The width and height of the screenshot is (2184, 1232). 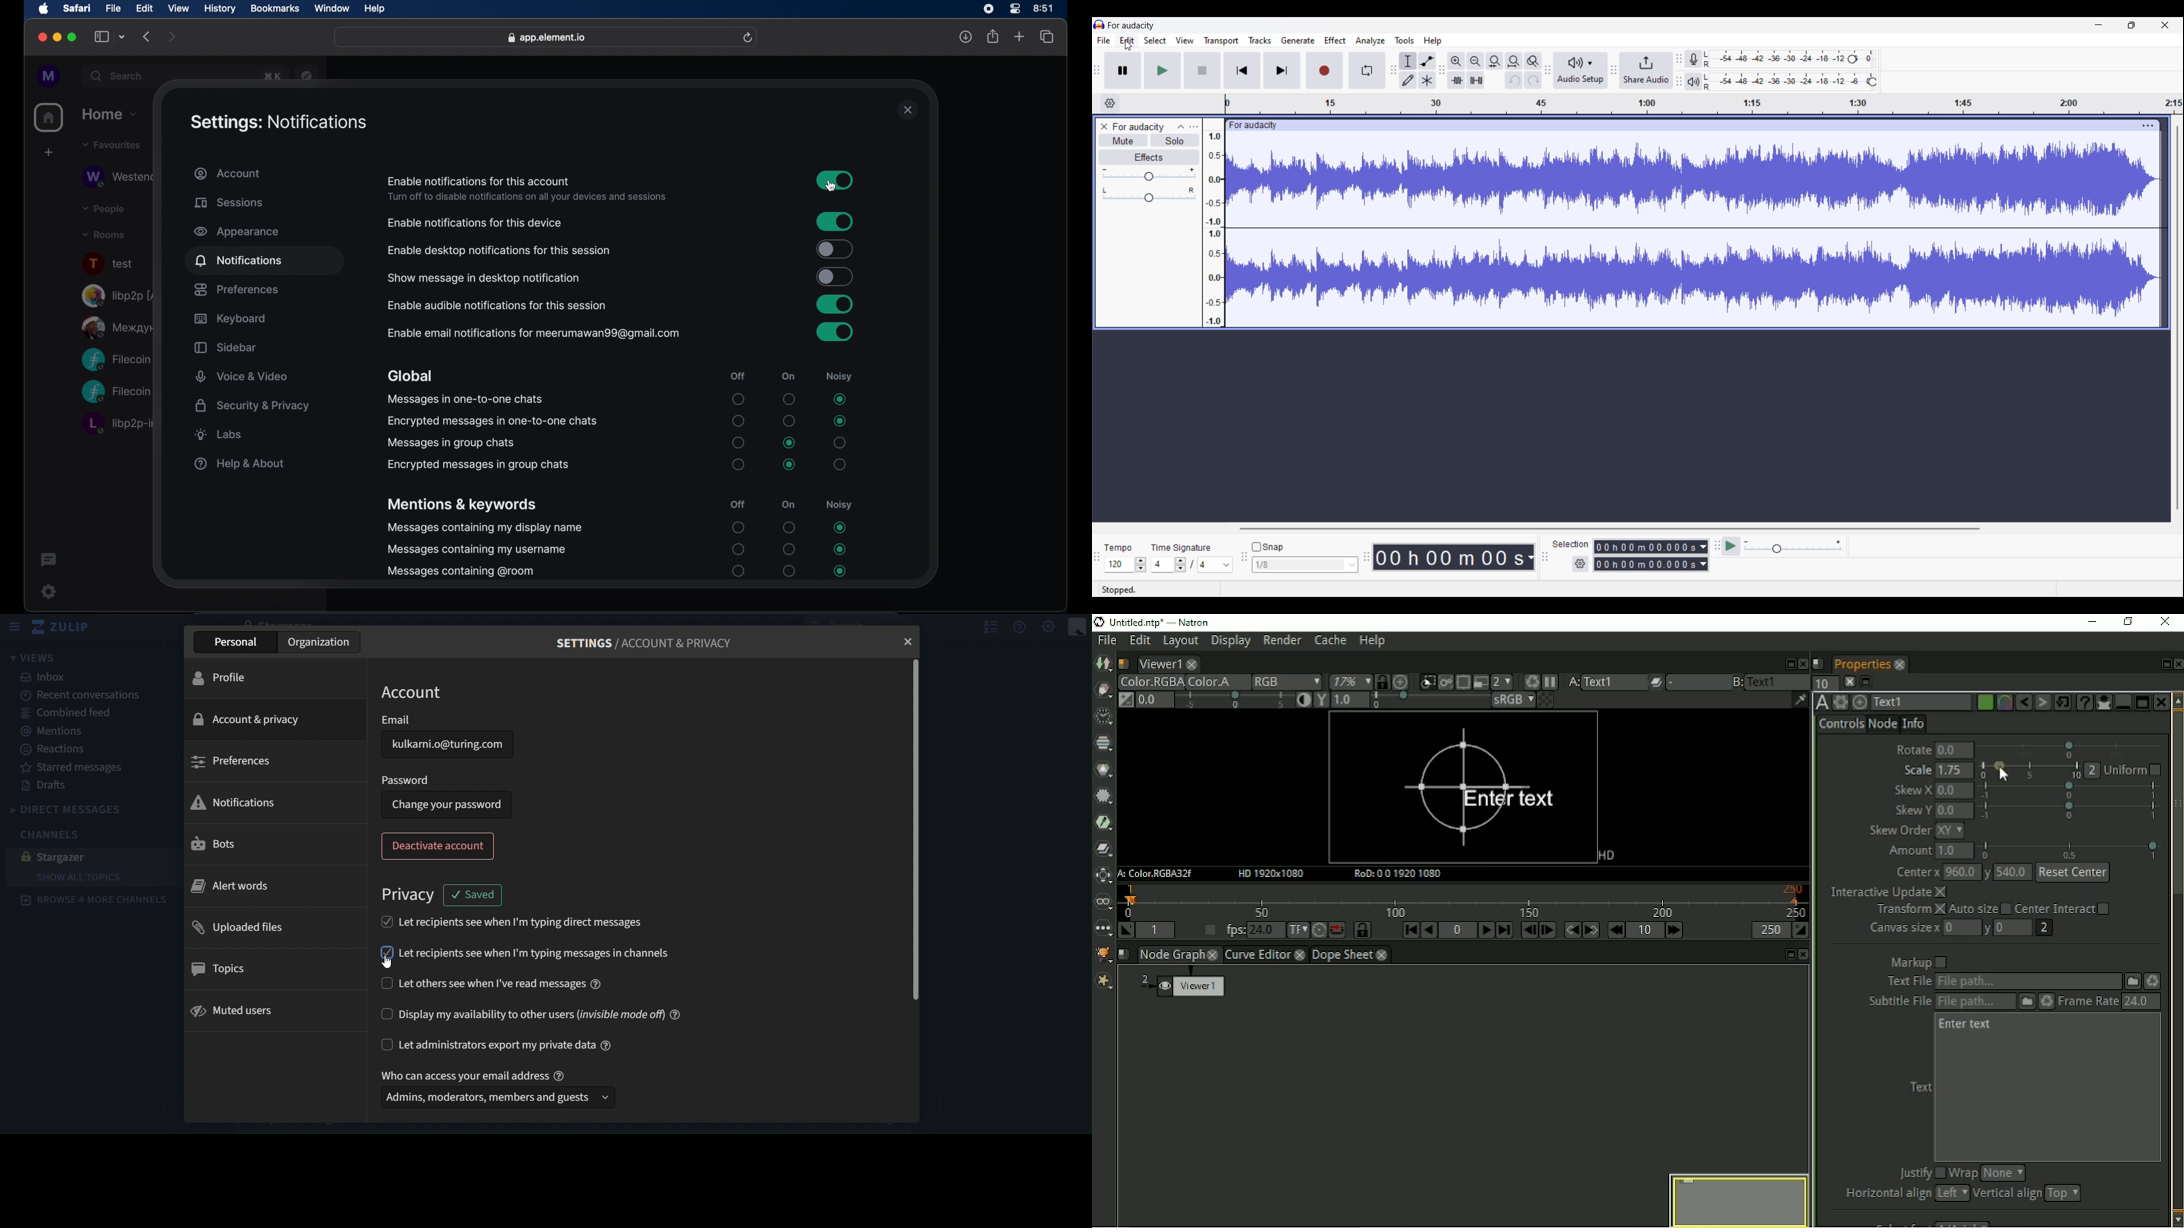 I want to click on toggle button, so click(x=836, y=180).